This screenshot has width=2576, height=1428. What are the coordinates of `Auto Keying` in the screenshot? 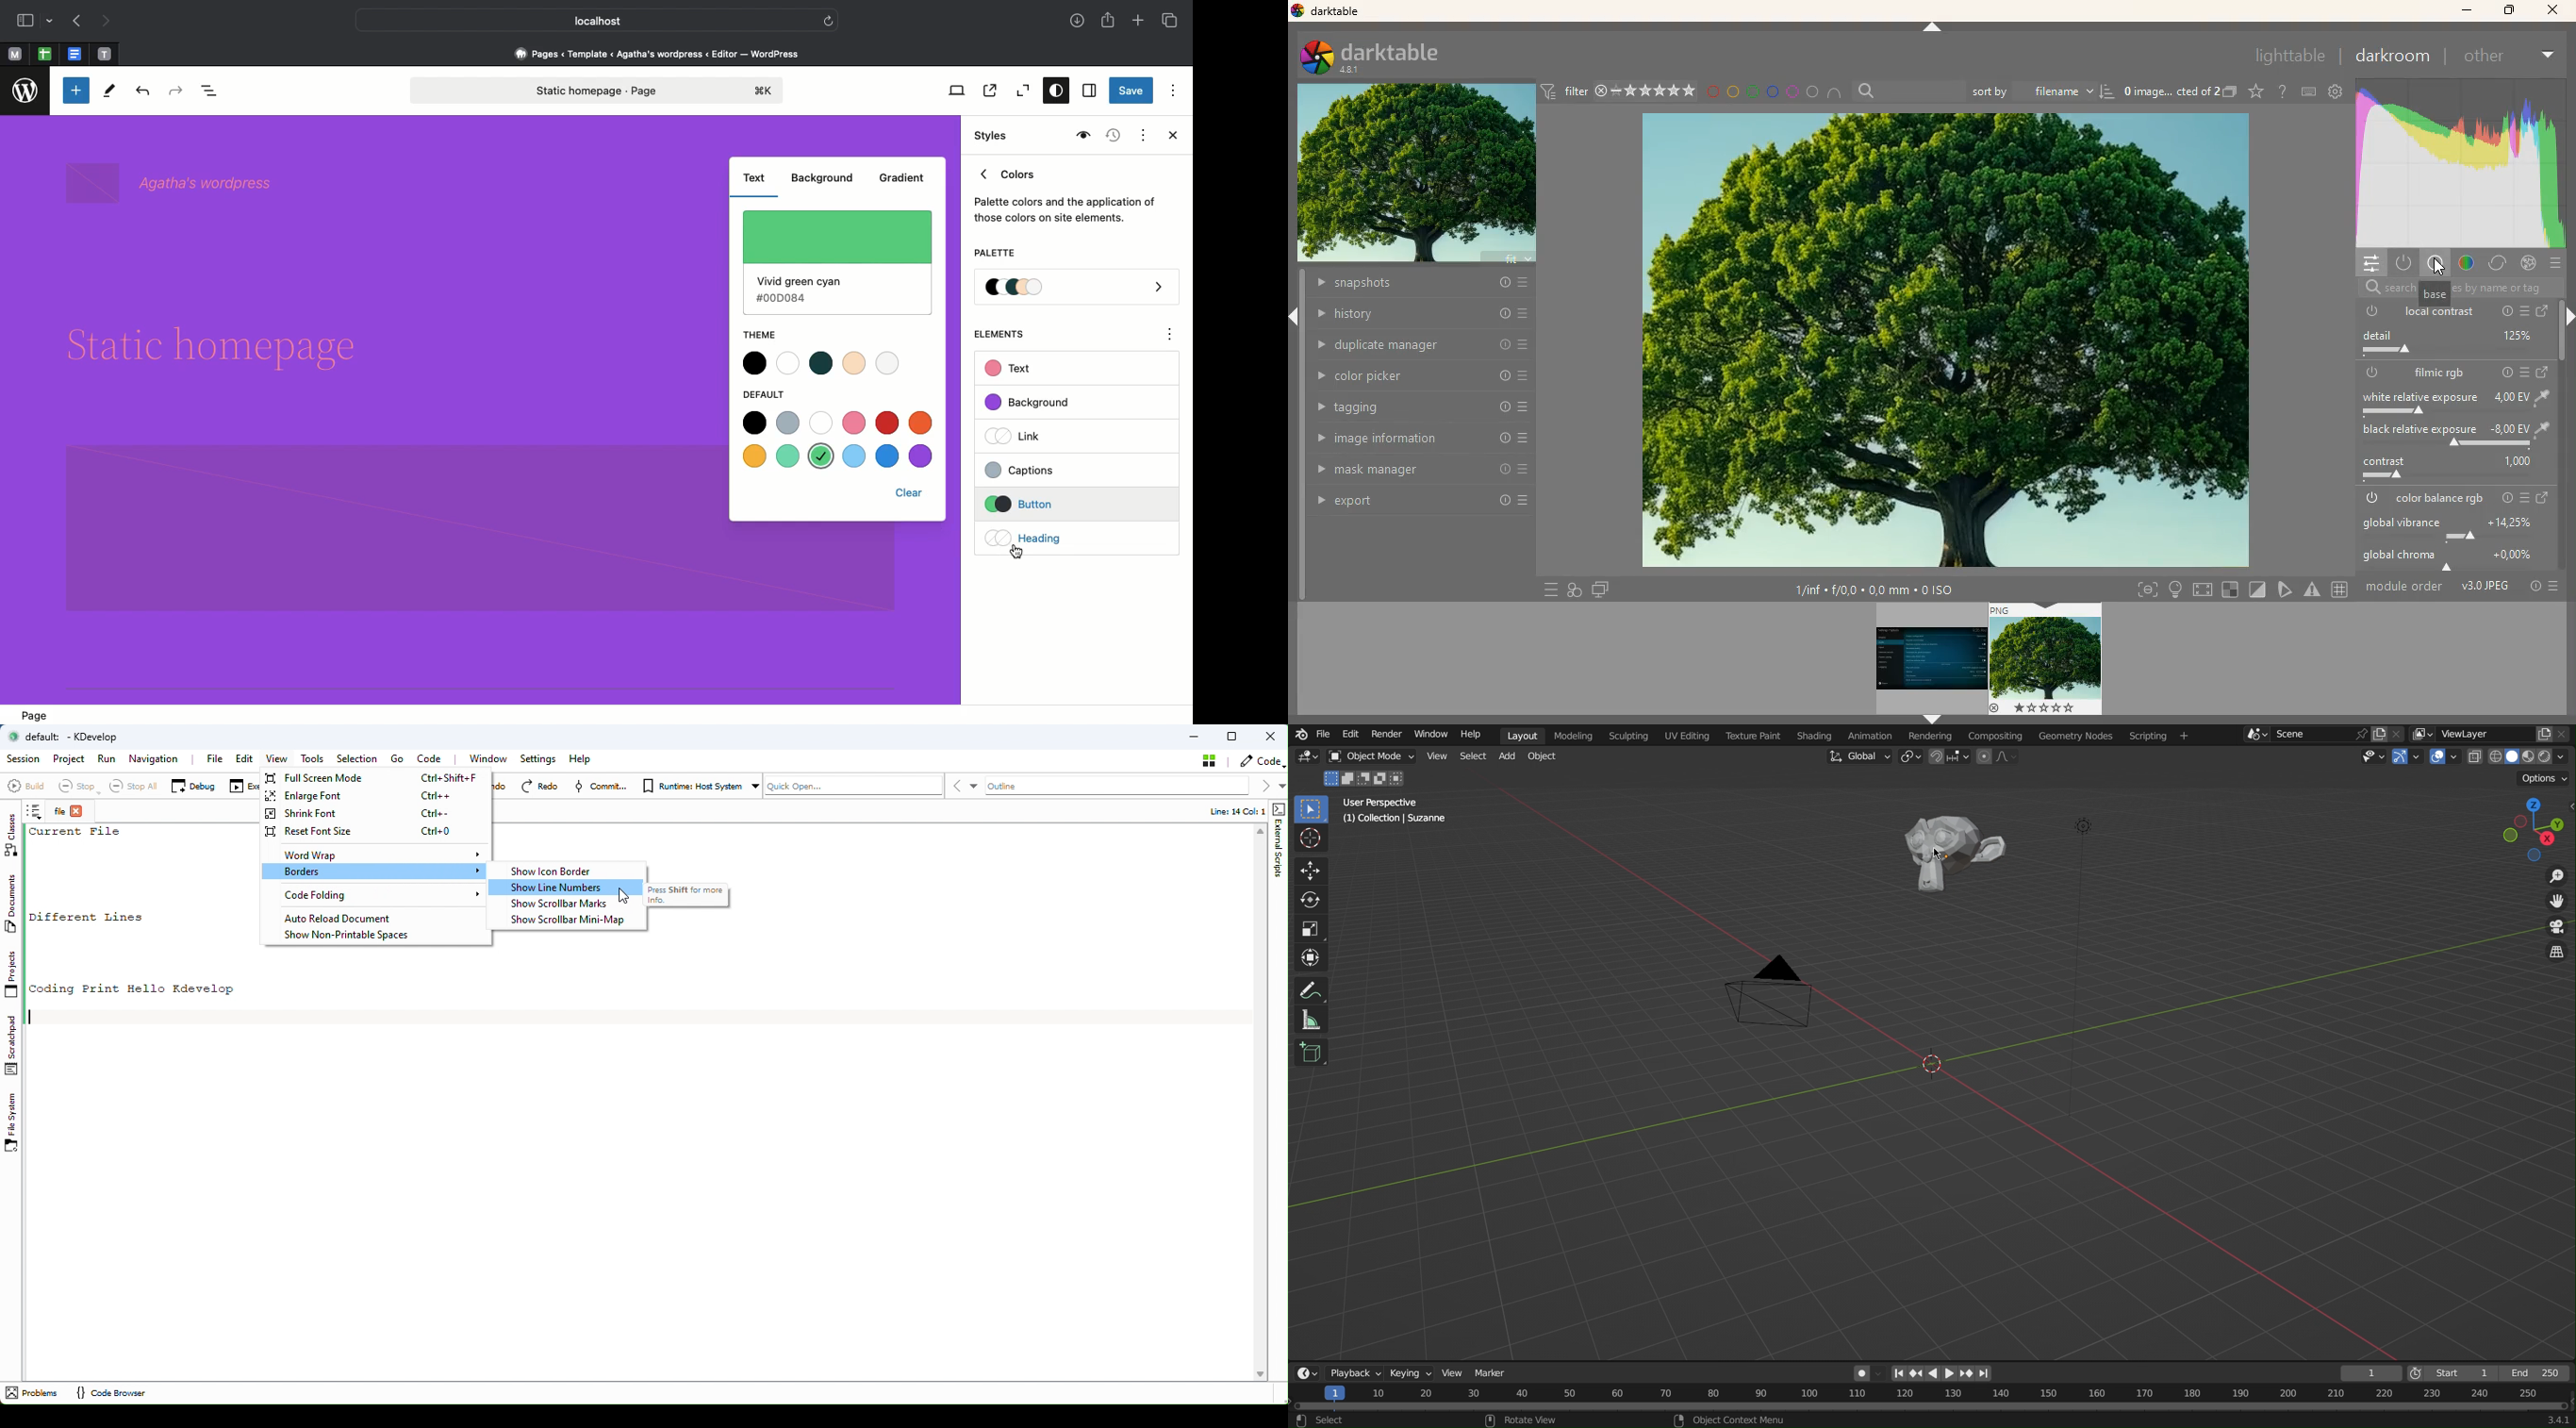 It's located at (1870, 1374).